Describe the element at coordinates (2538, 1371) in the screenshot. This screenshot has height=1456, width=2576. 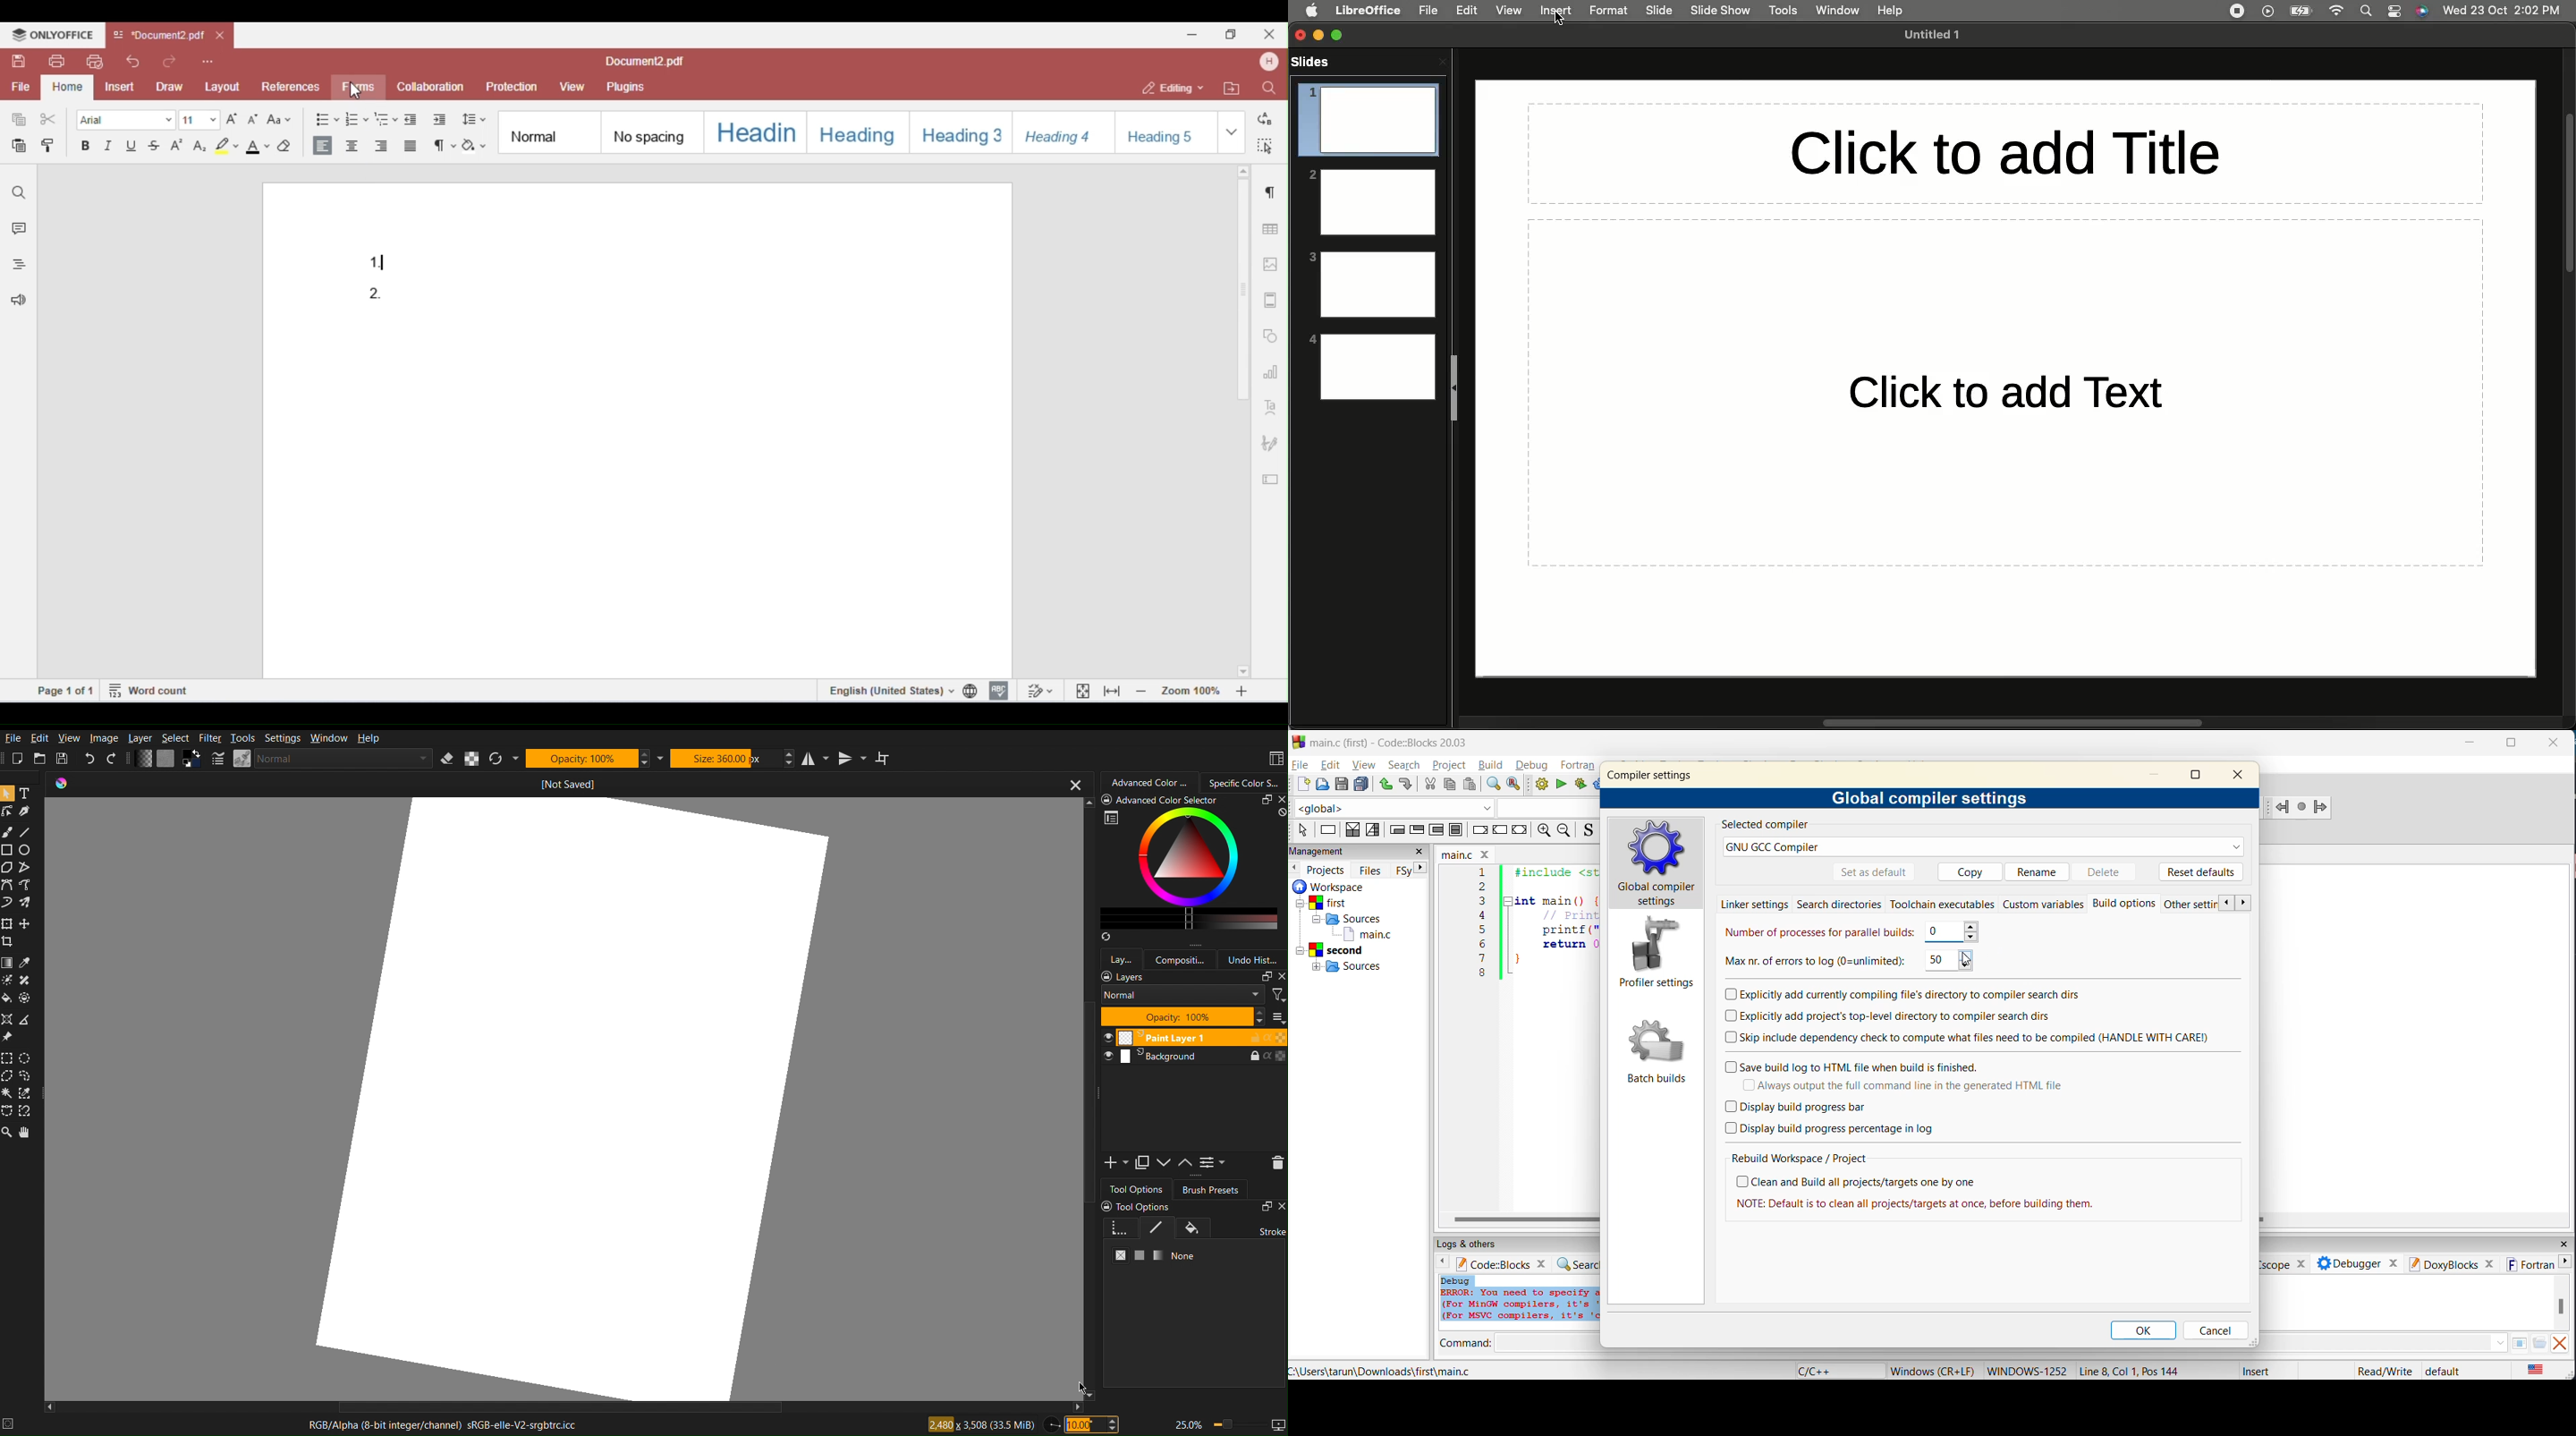
I see `text language` at that location.